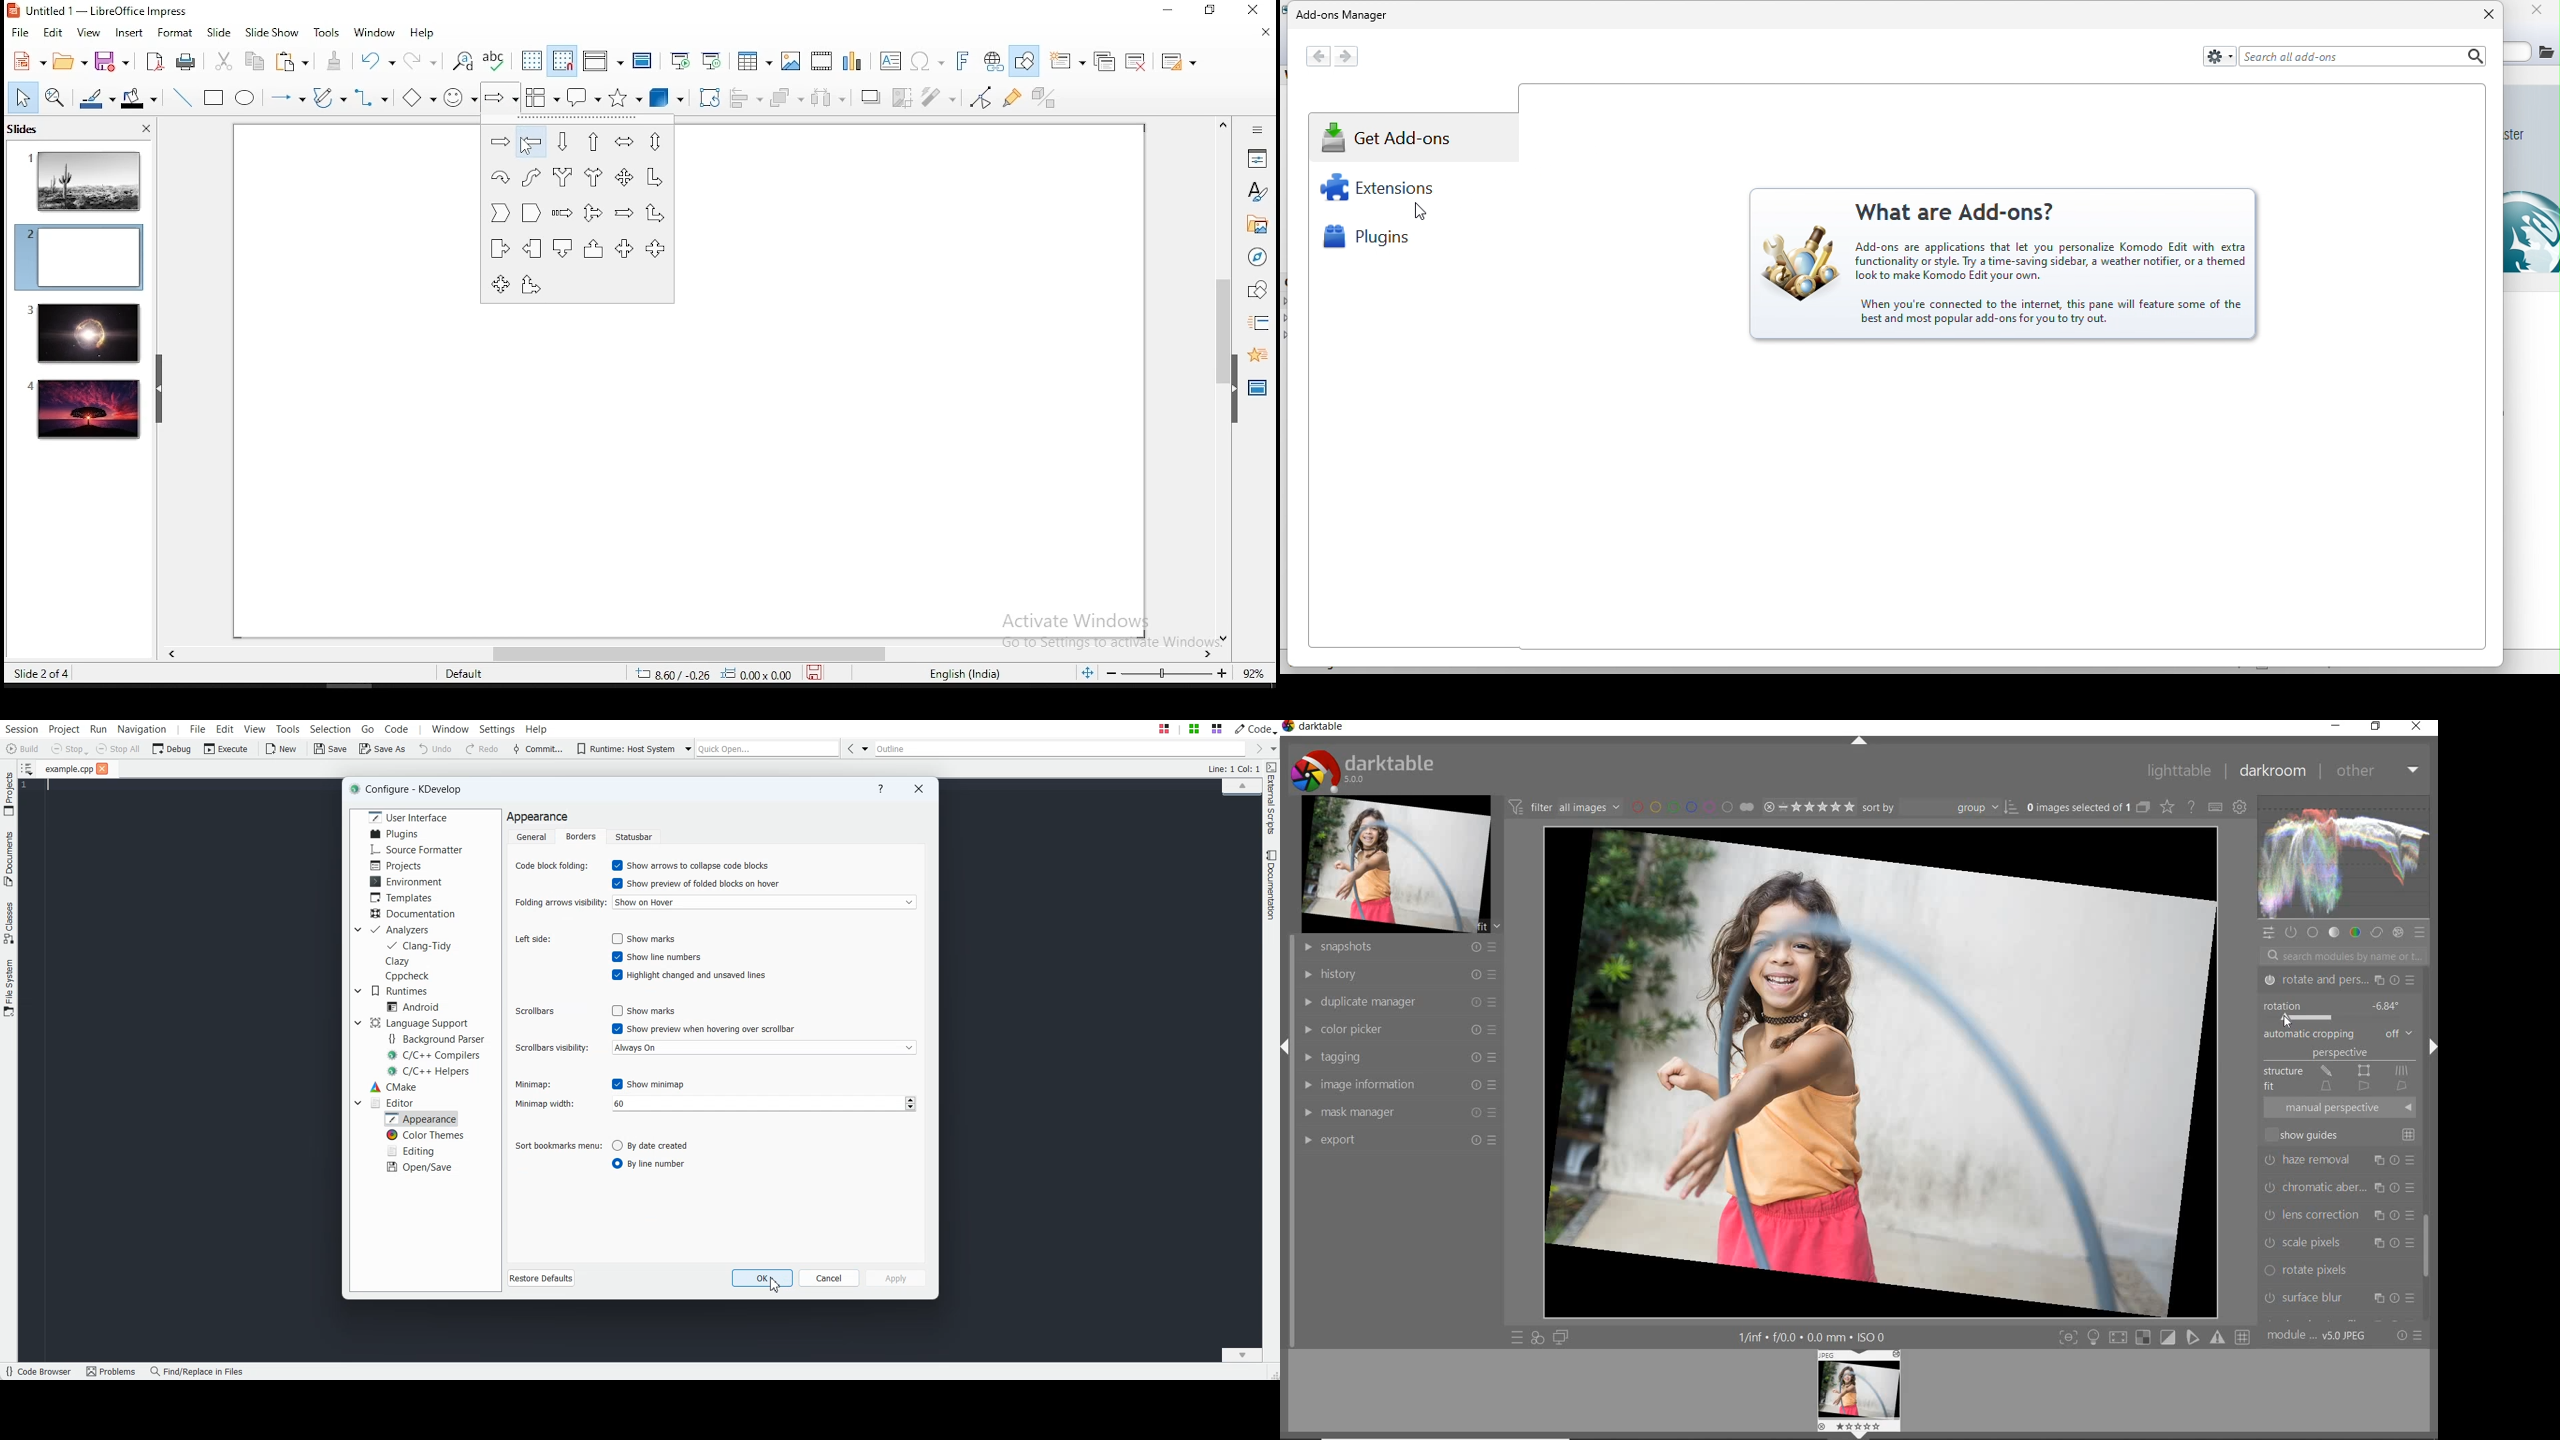  Describe the element at coordinates (2143, 808) in the screenshot. I see `collapse grouped images` at that location.